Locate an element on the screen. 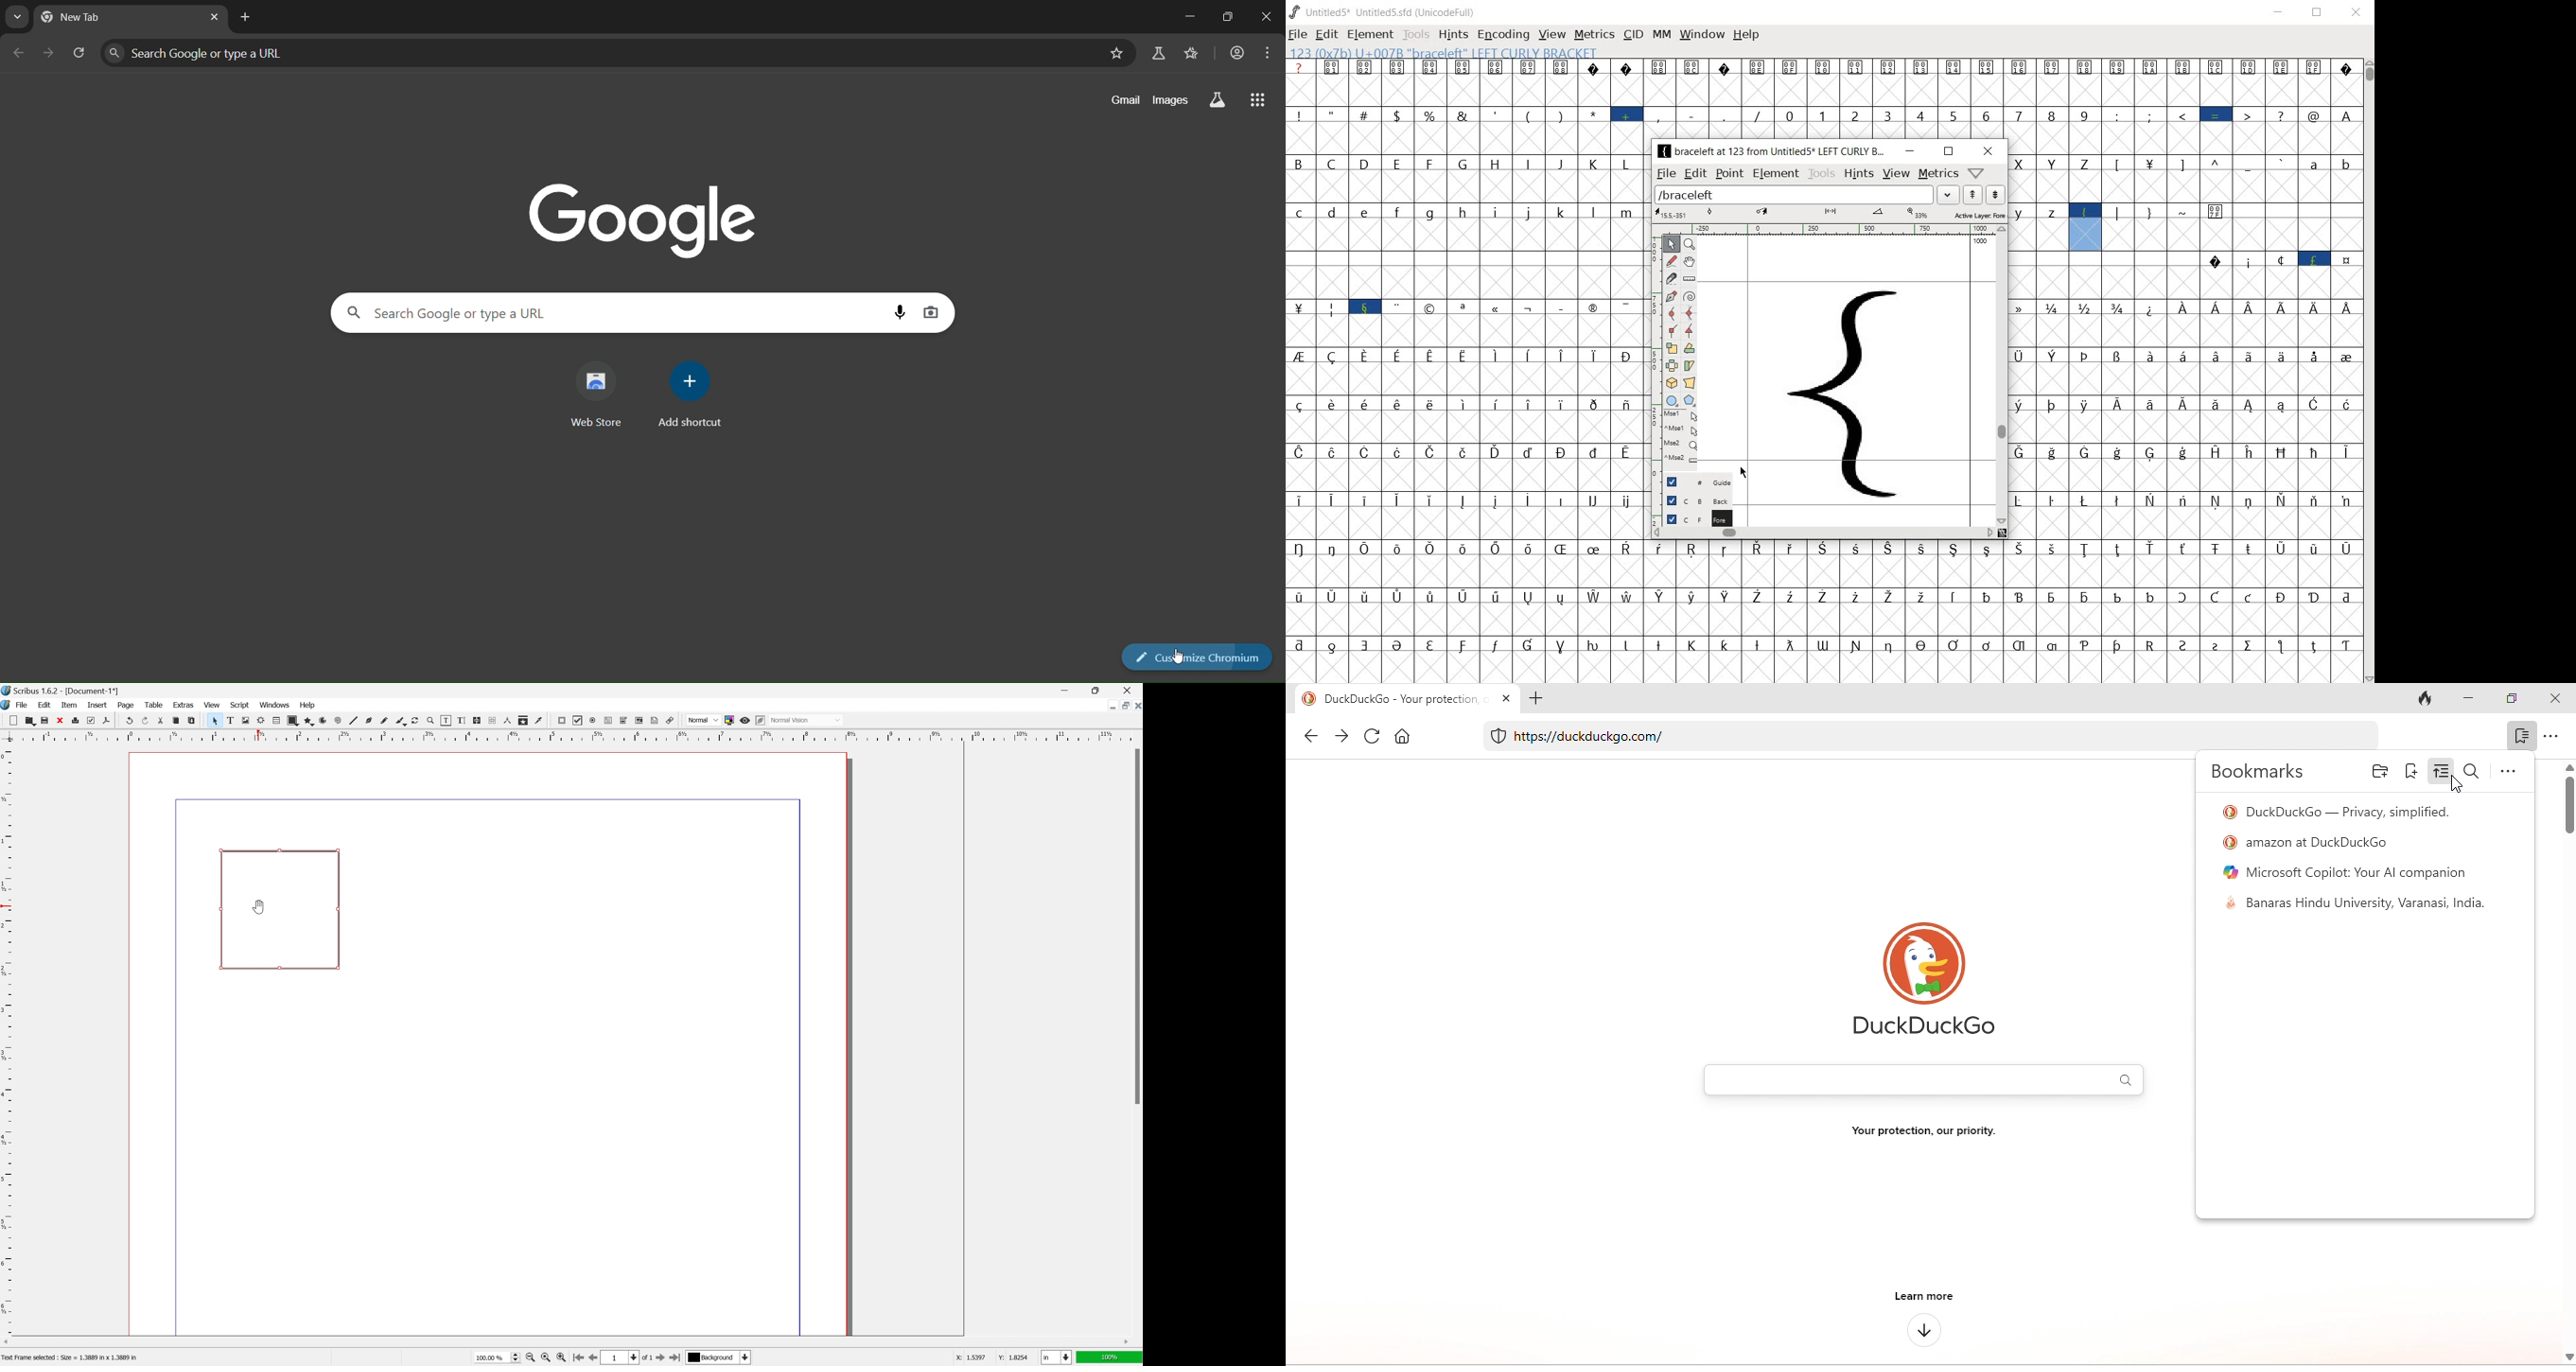 The image size is (2576, 1372). pdf text field is located at coordinates (608, 721).